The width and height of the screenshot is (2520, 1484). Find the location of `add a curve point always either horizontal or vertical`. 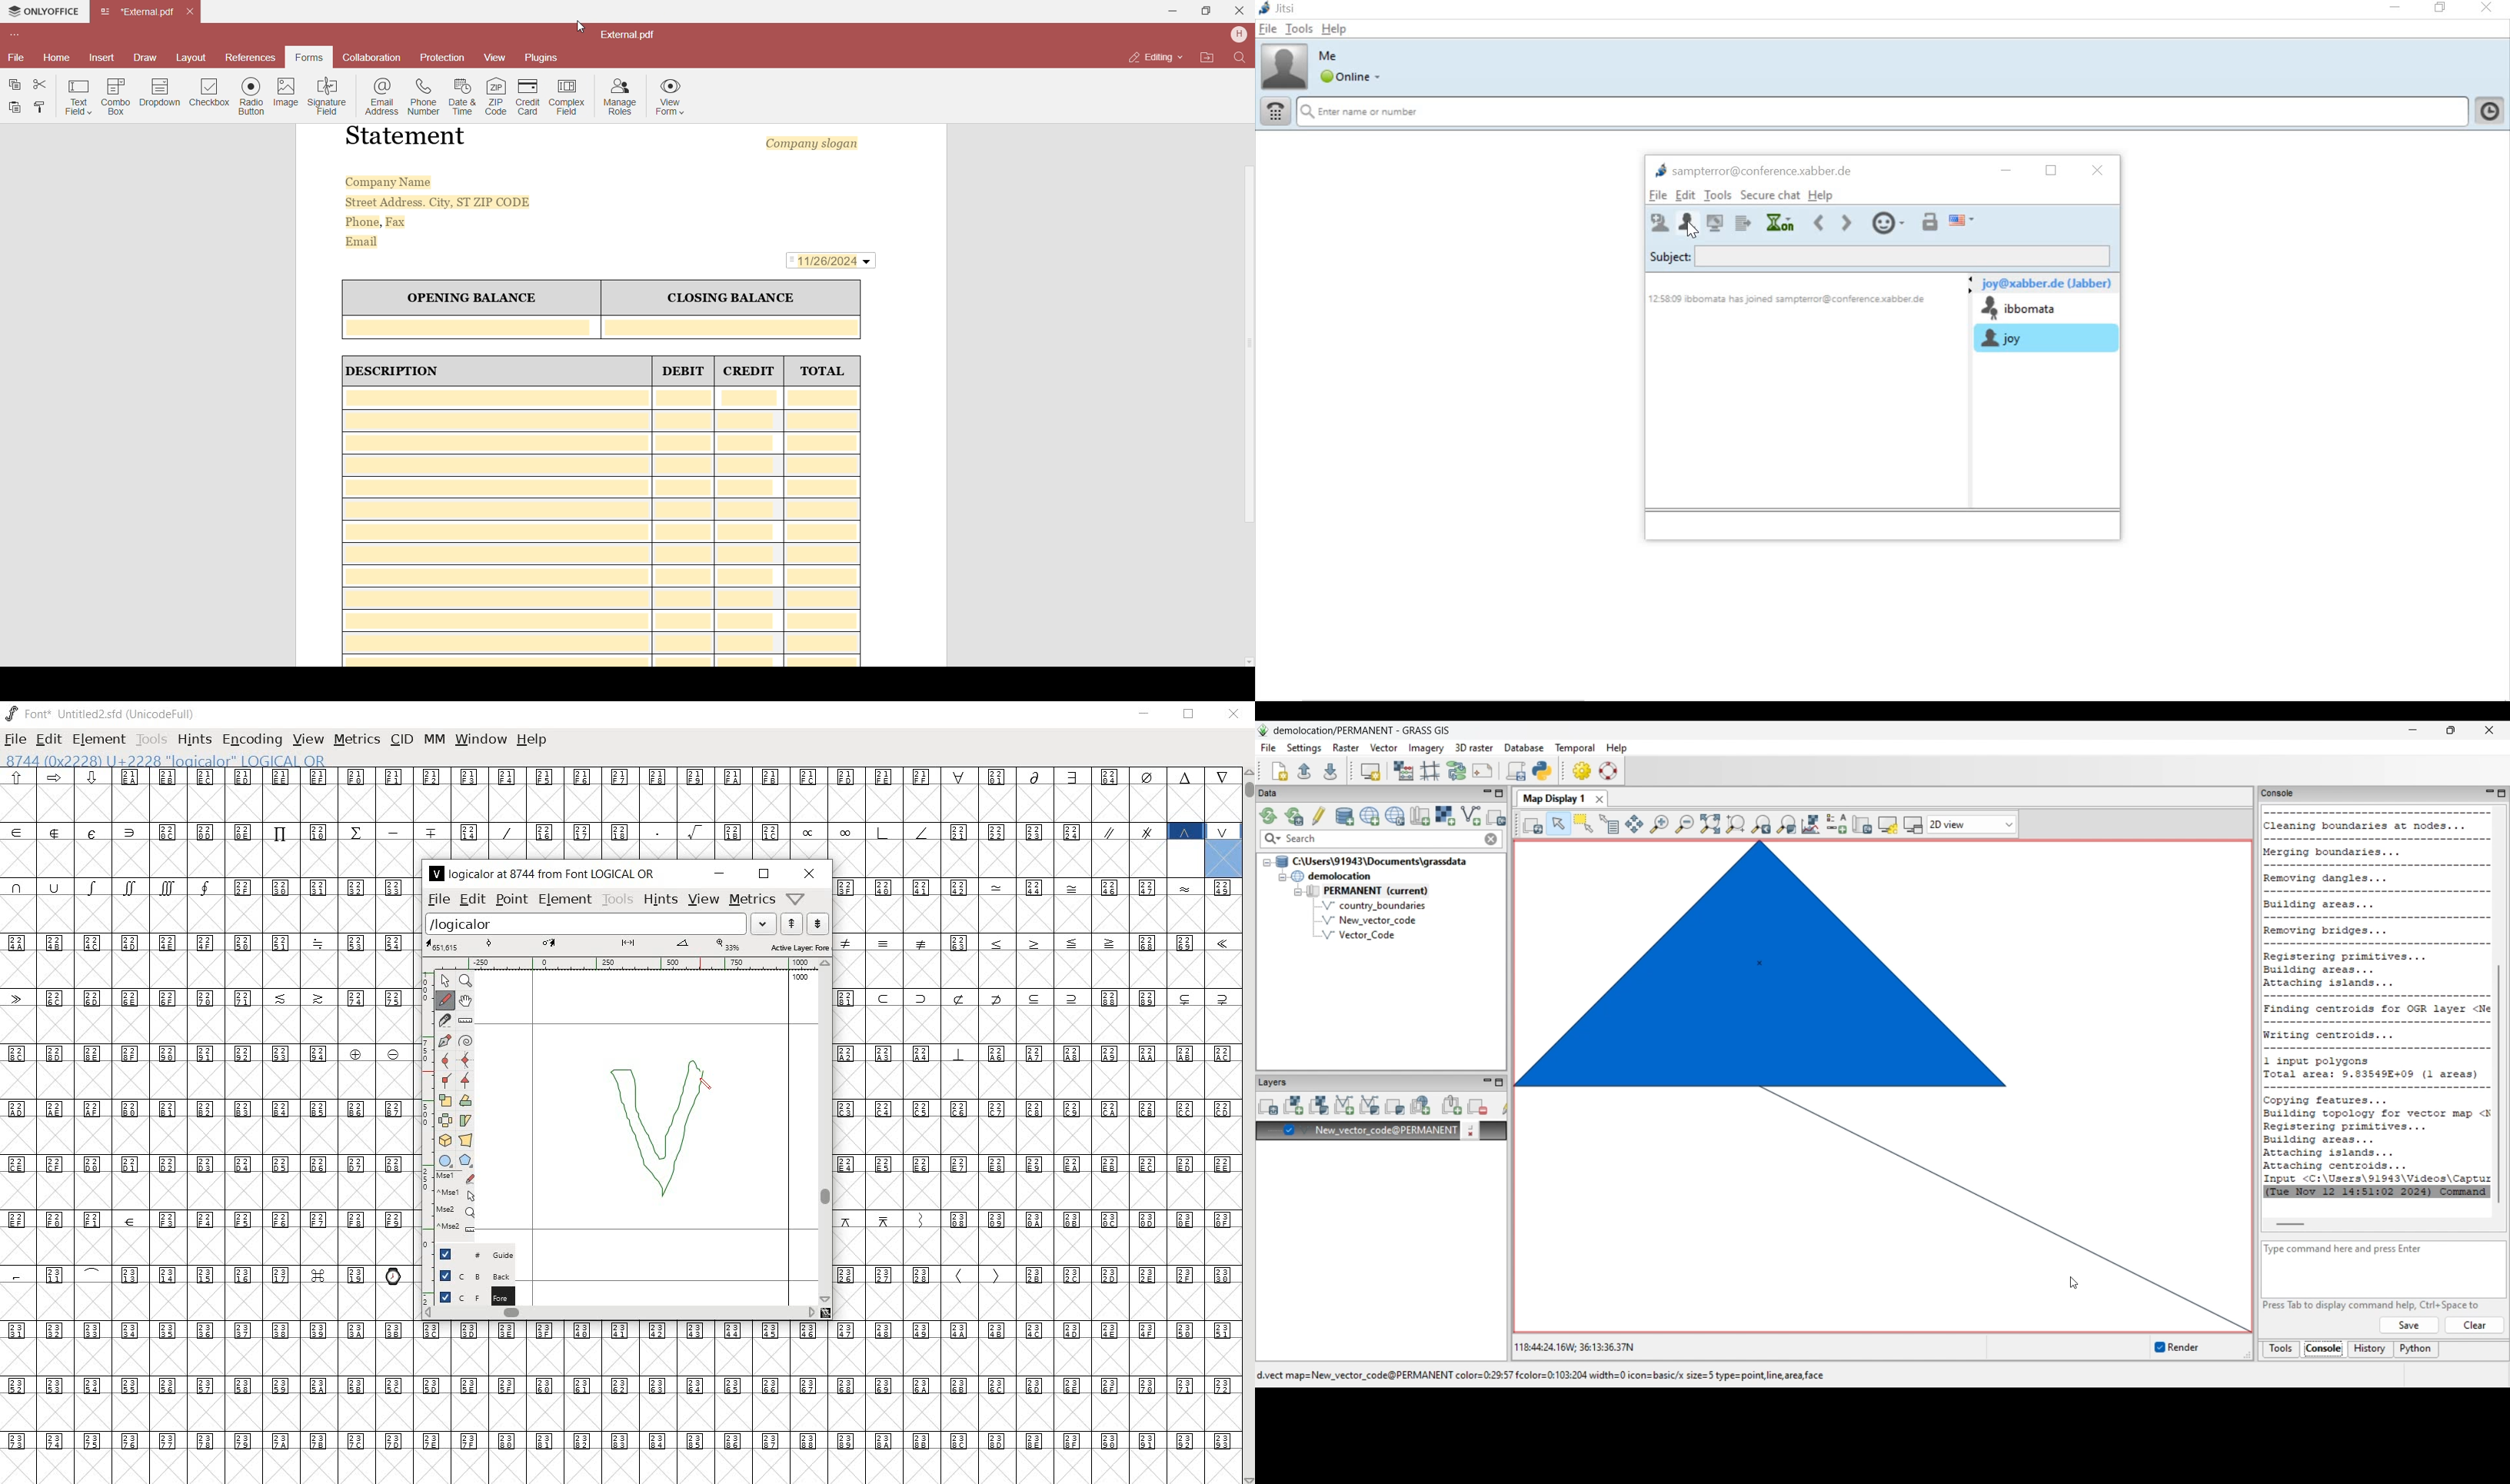

add a curve point always either horizontal or vertical is located at coordinates (443, 1060).